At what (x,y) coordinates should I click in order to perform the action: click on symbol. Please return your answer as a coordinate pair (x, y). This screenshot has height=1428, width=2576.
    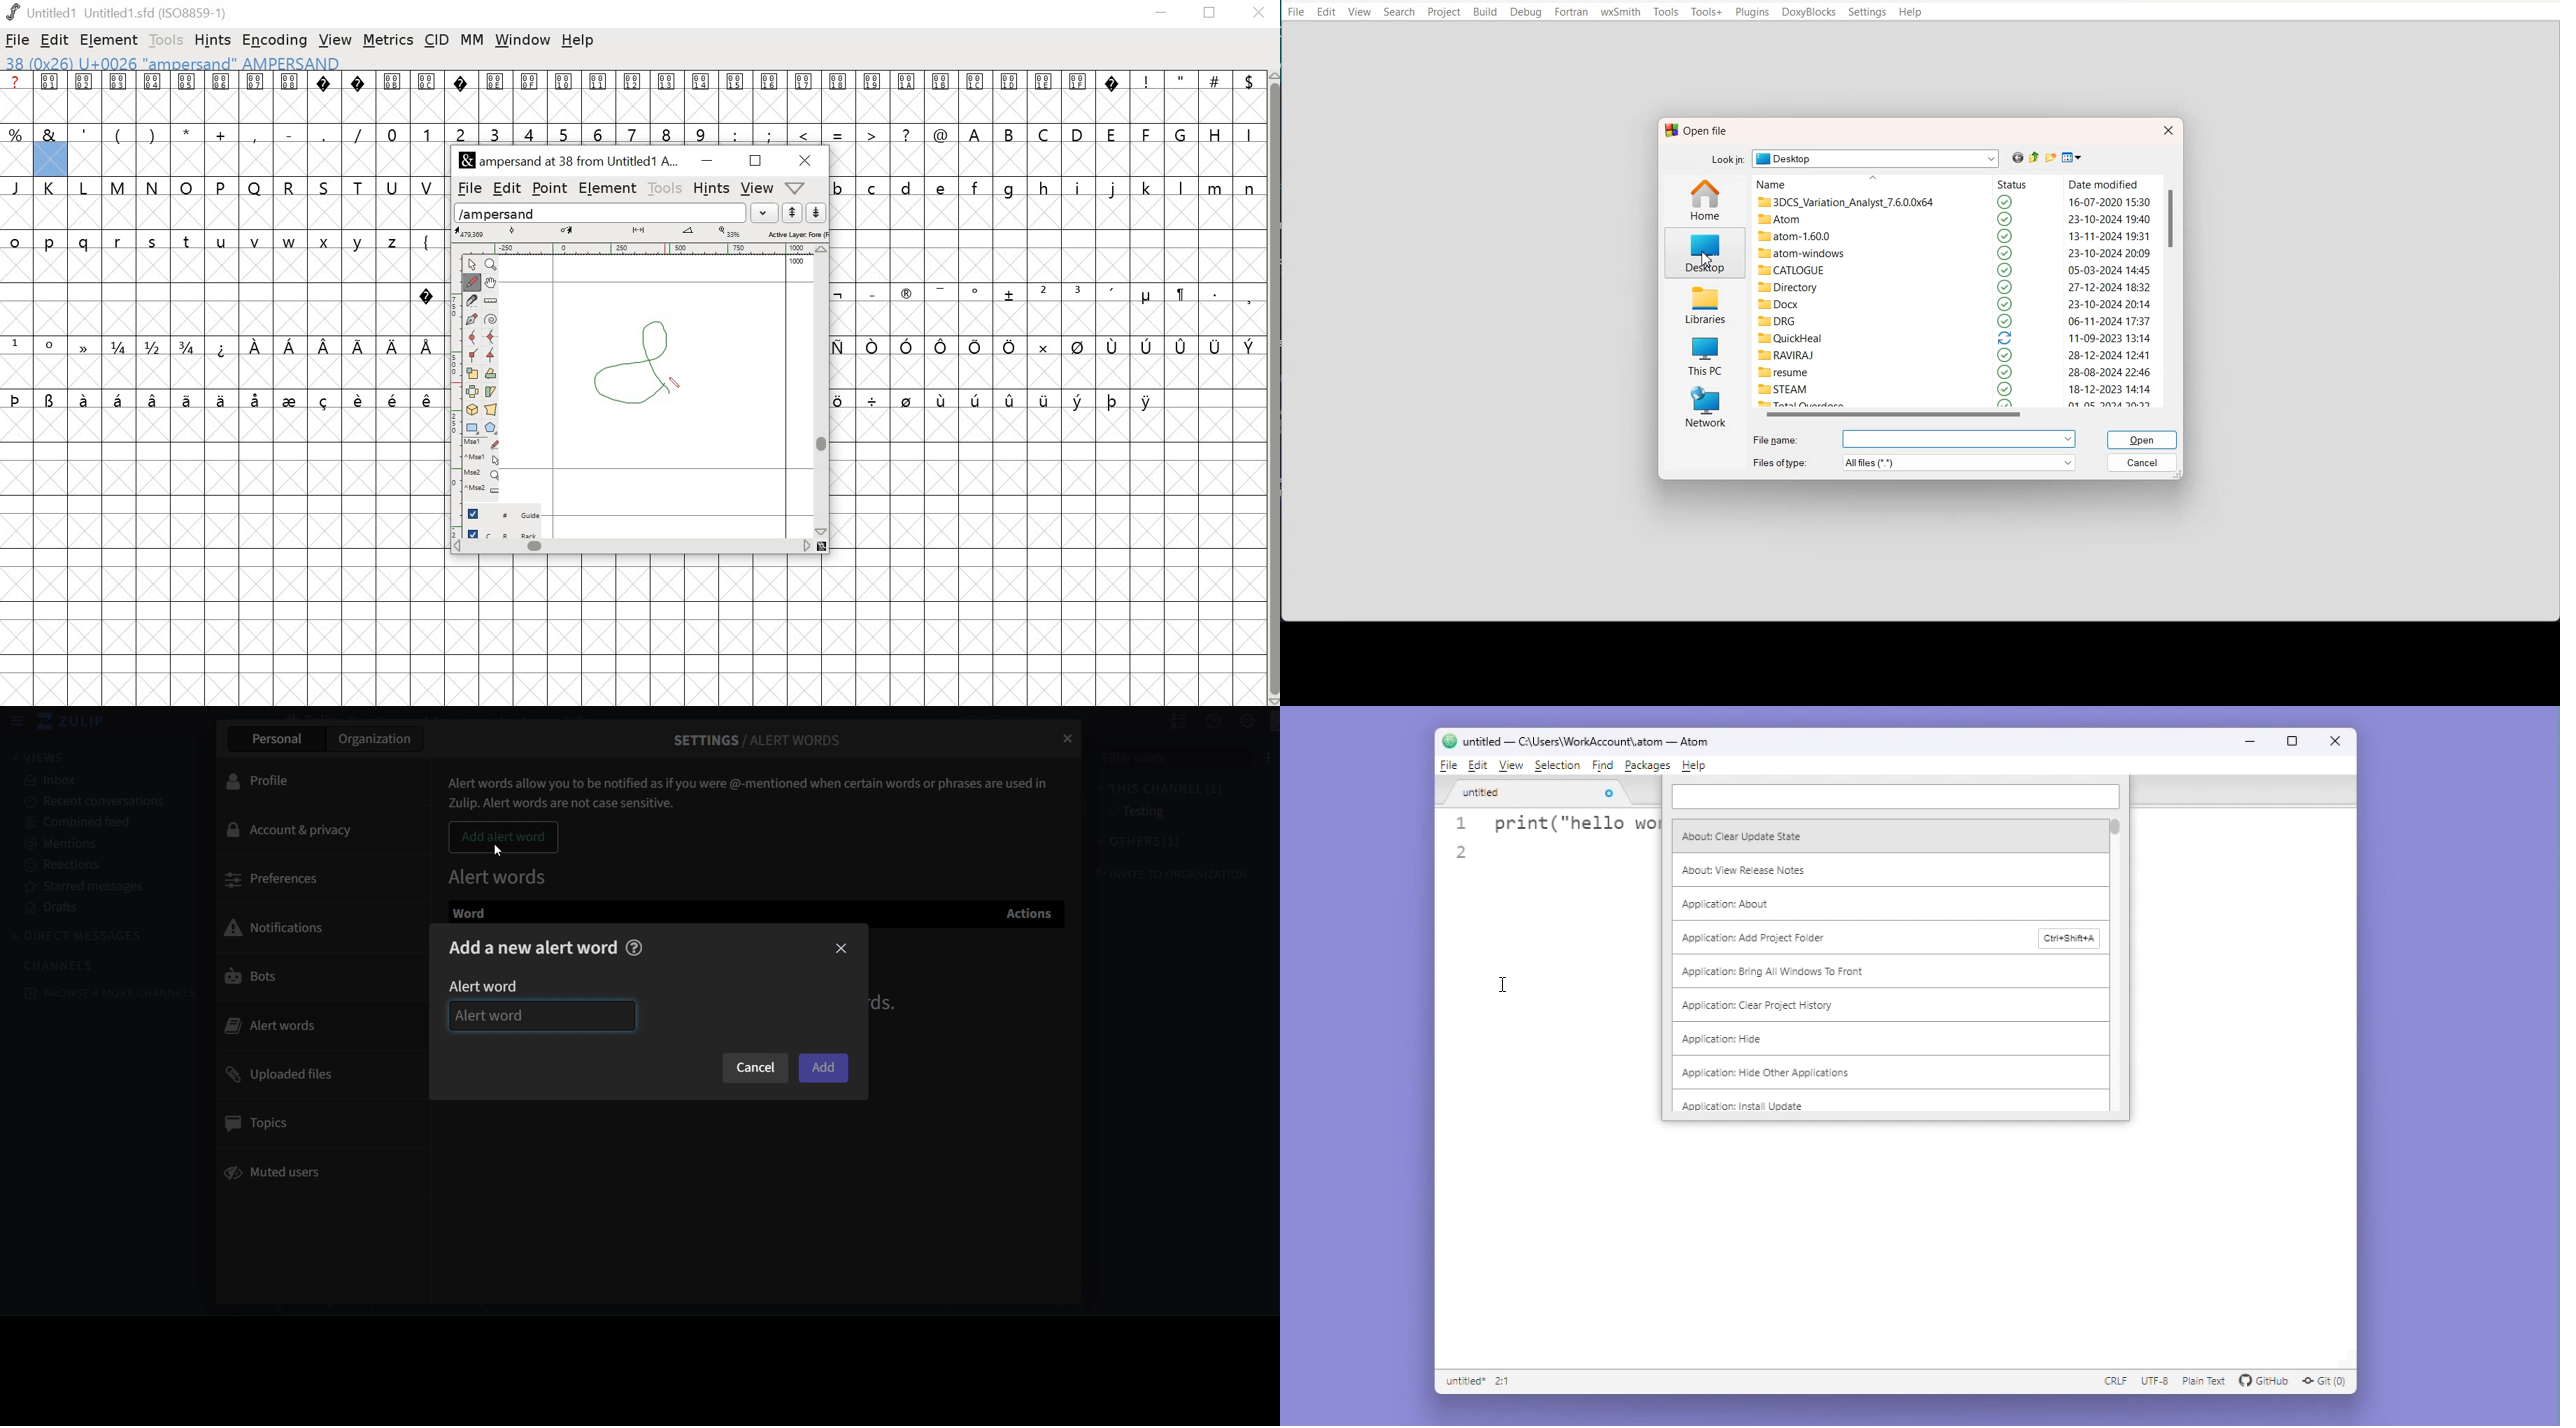
    Looking at the image, I should click on (1044, 399).